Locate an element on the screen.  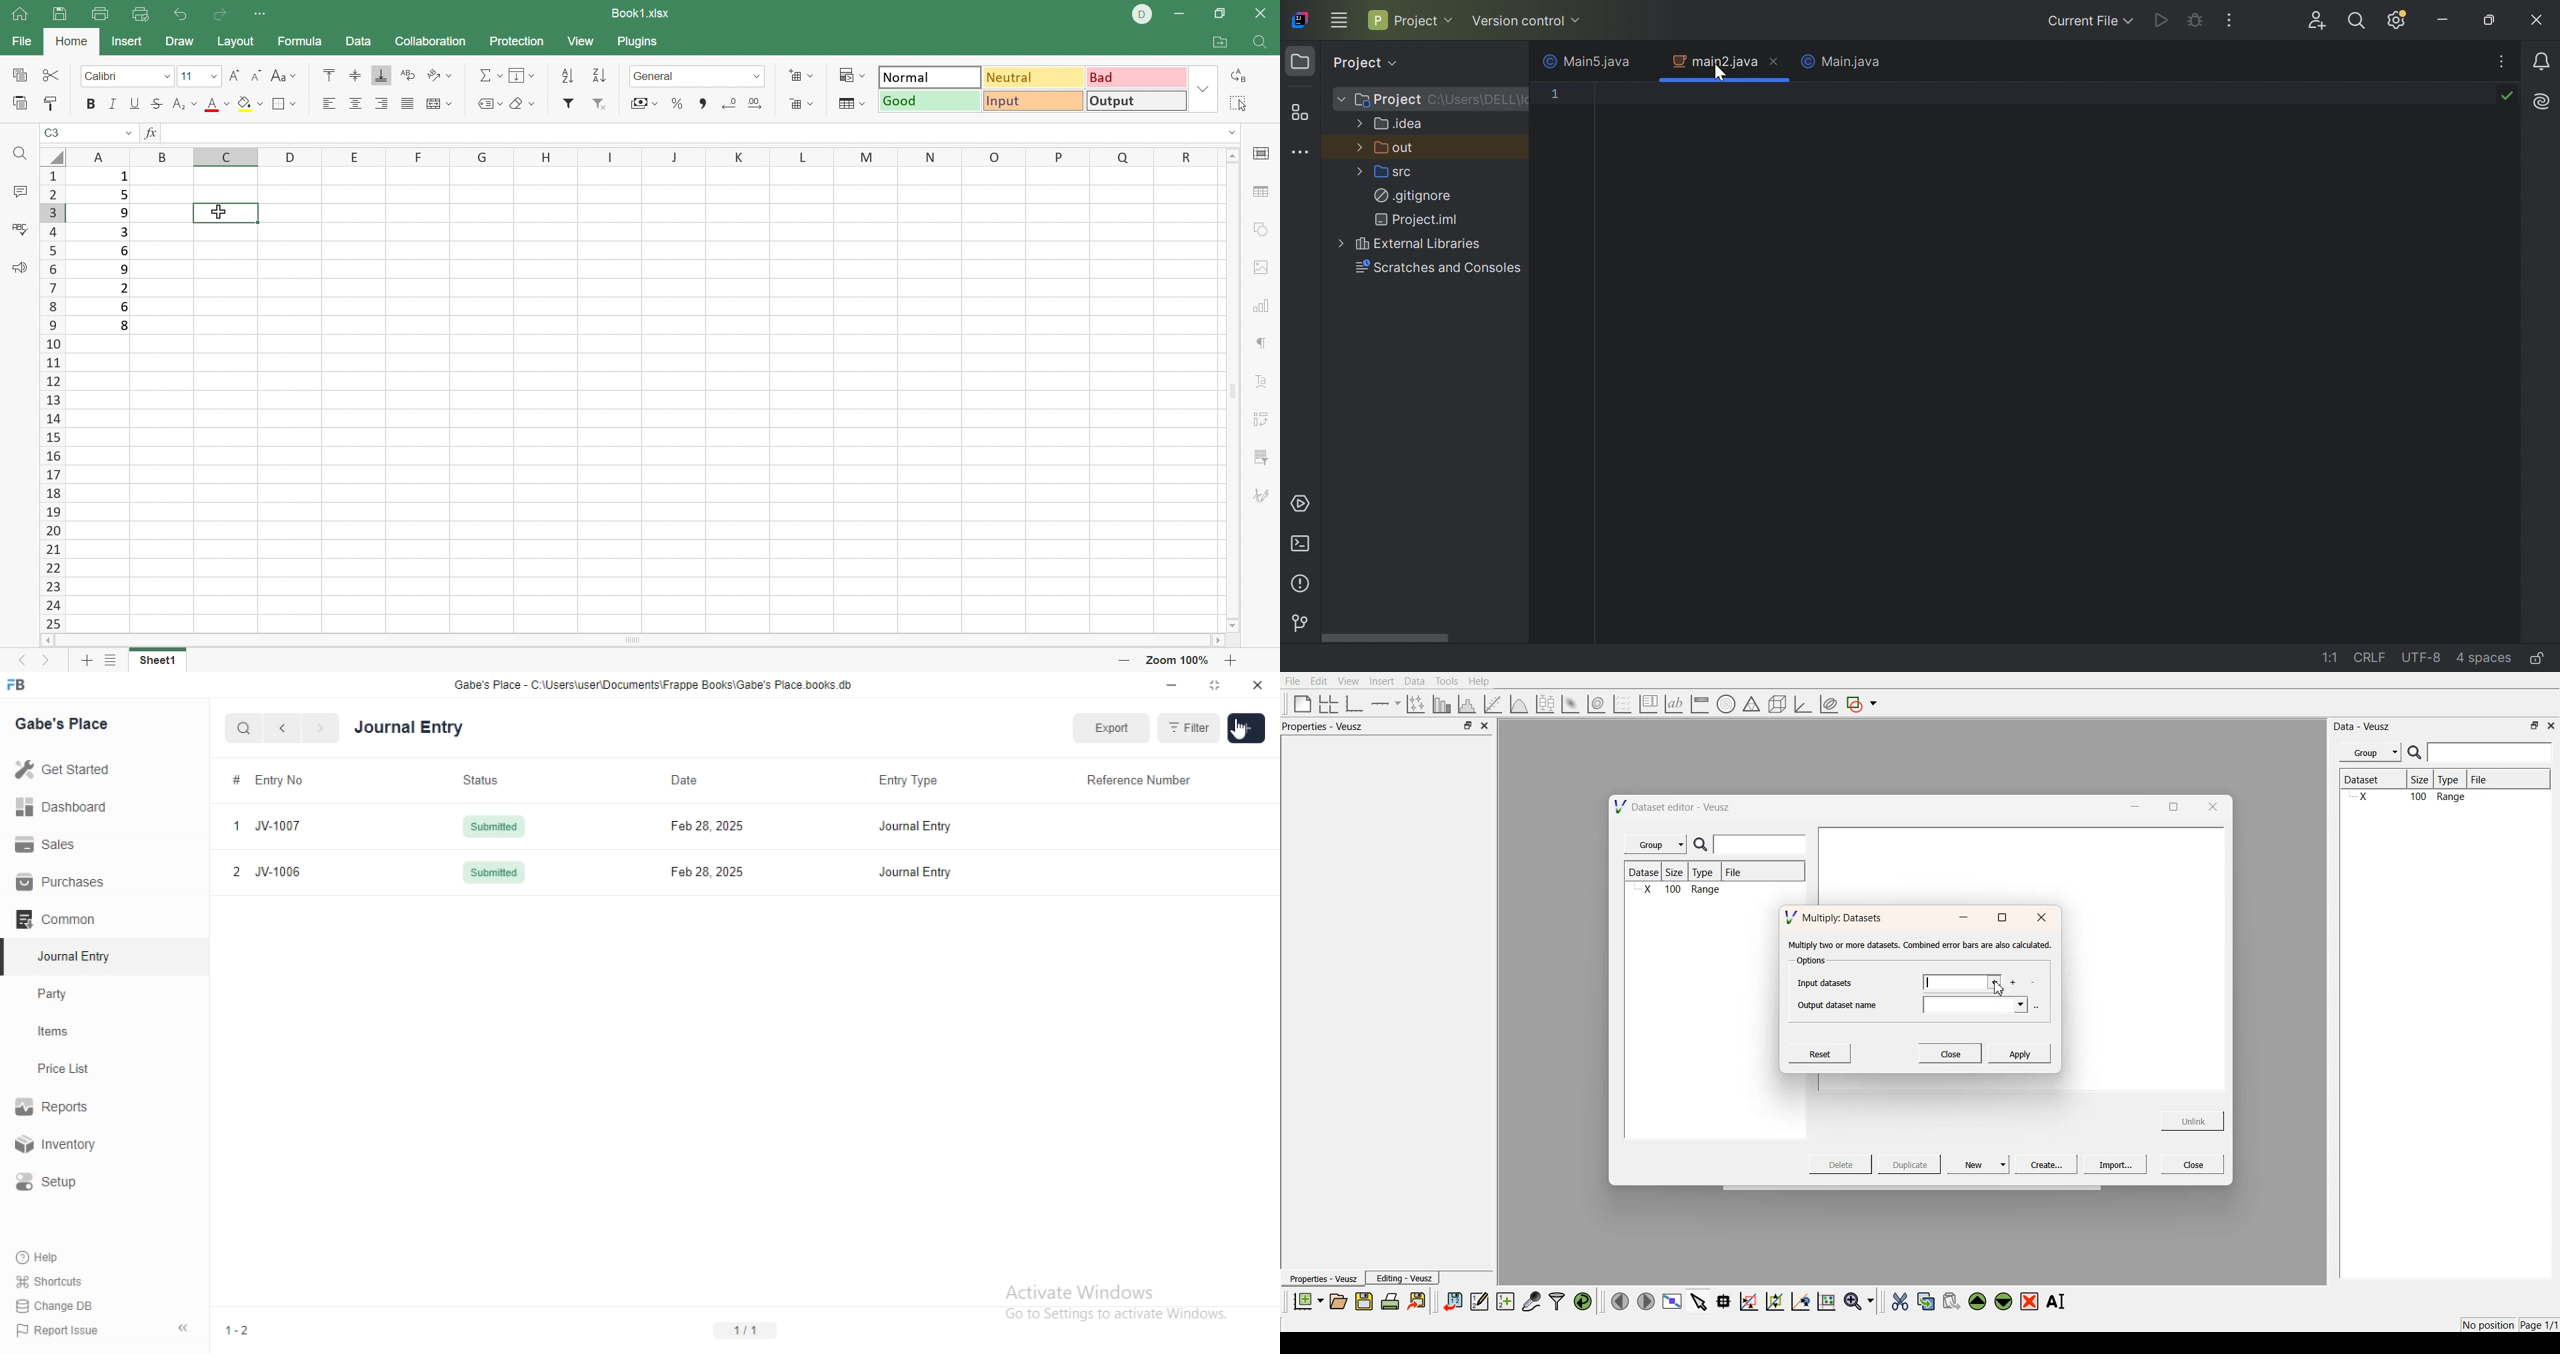
cursor is located at coordinates (218, 210).